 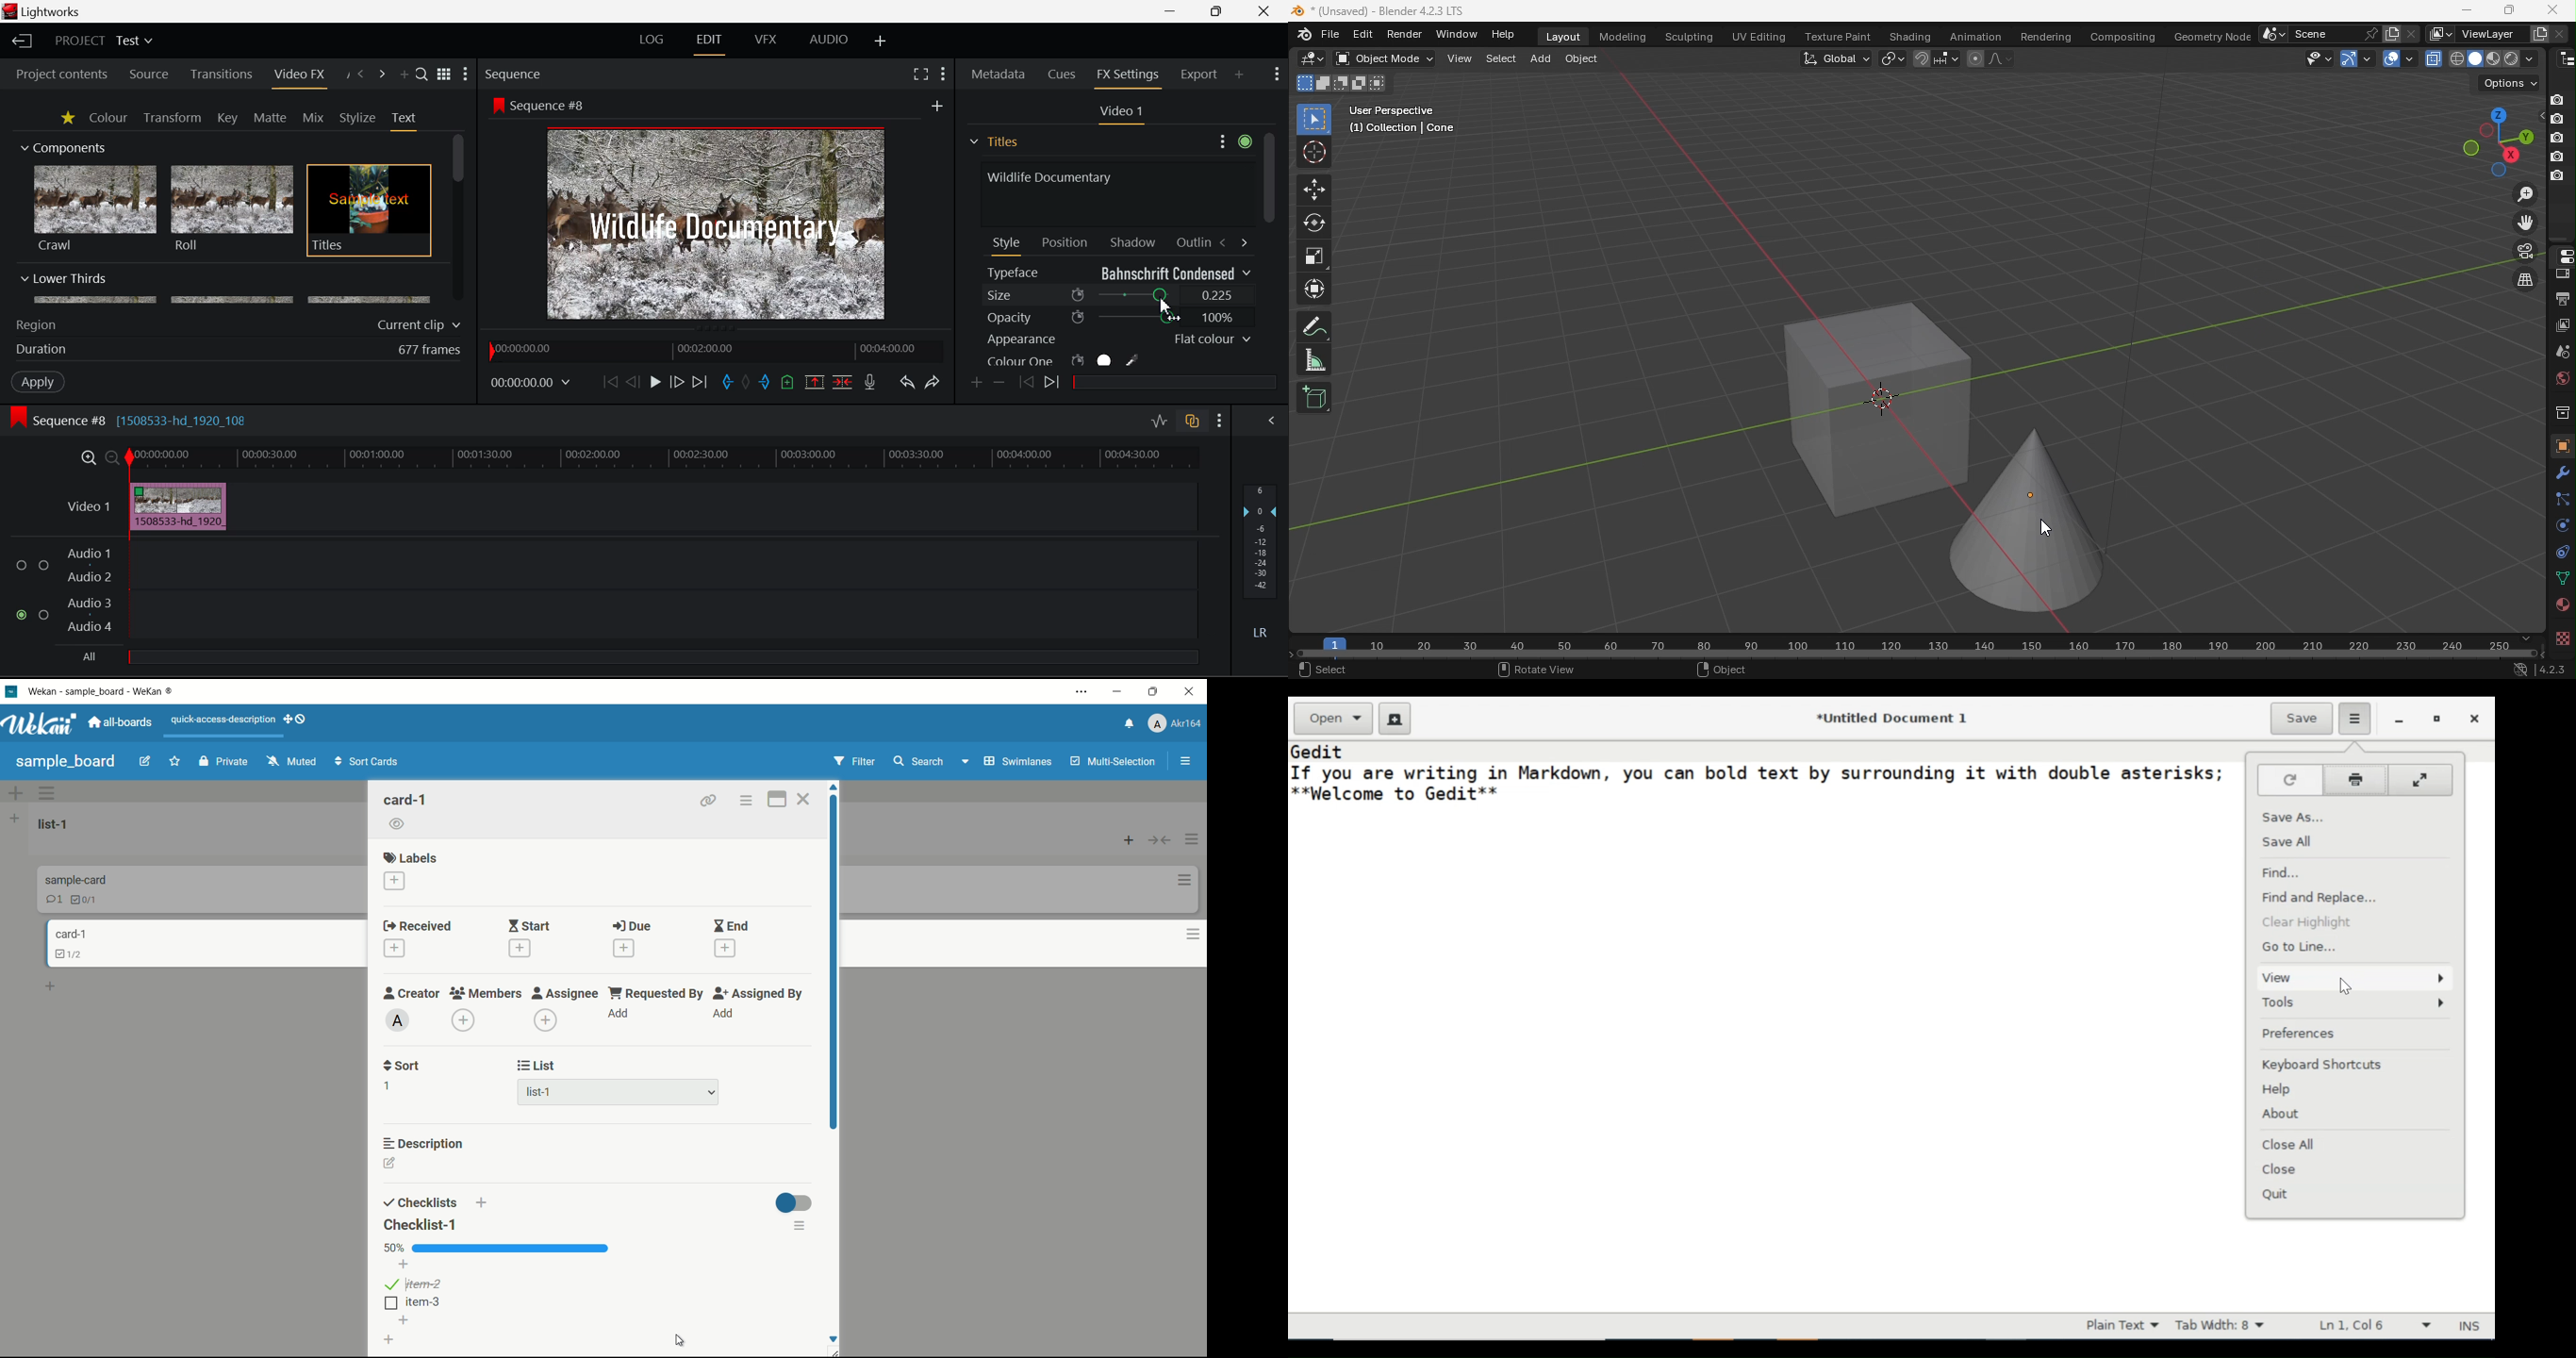 I want to click on due, so click(x=636, y=927).